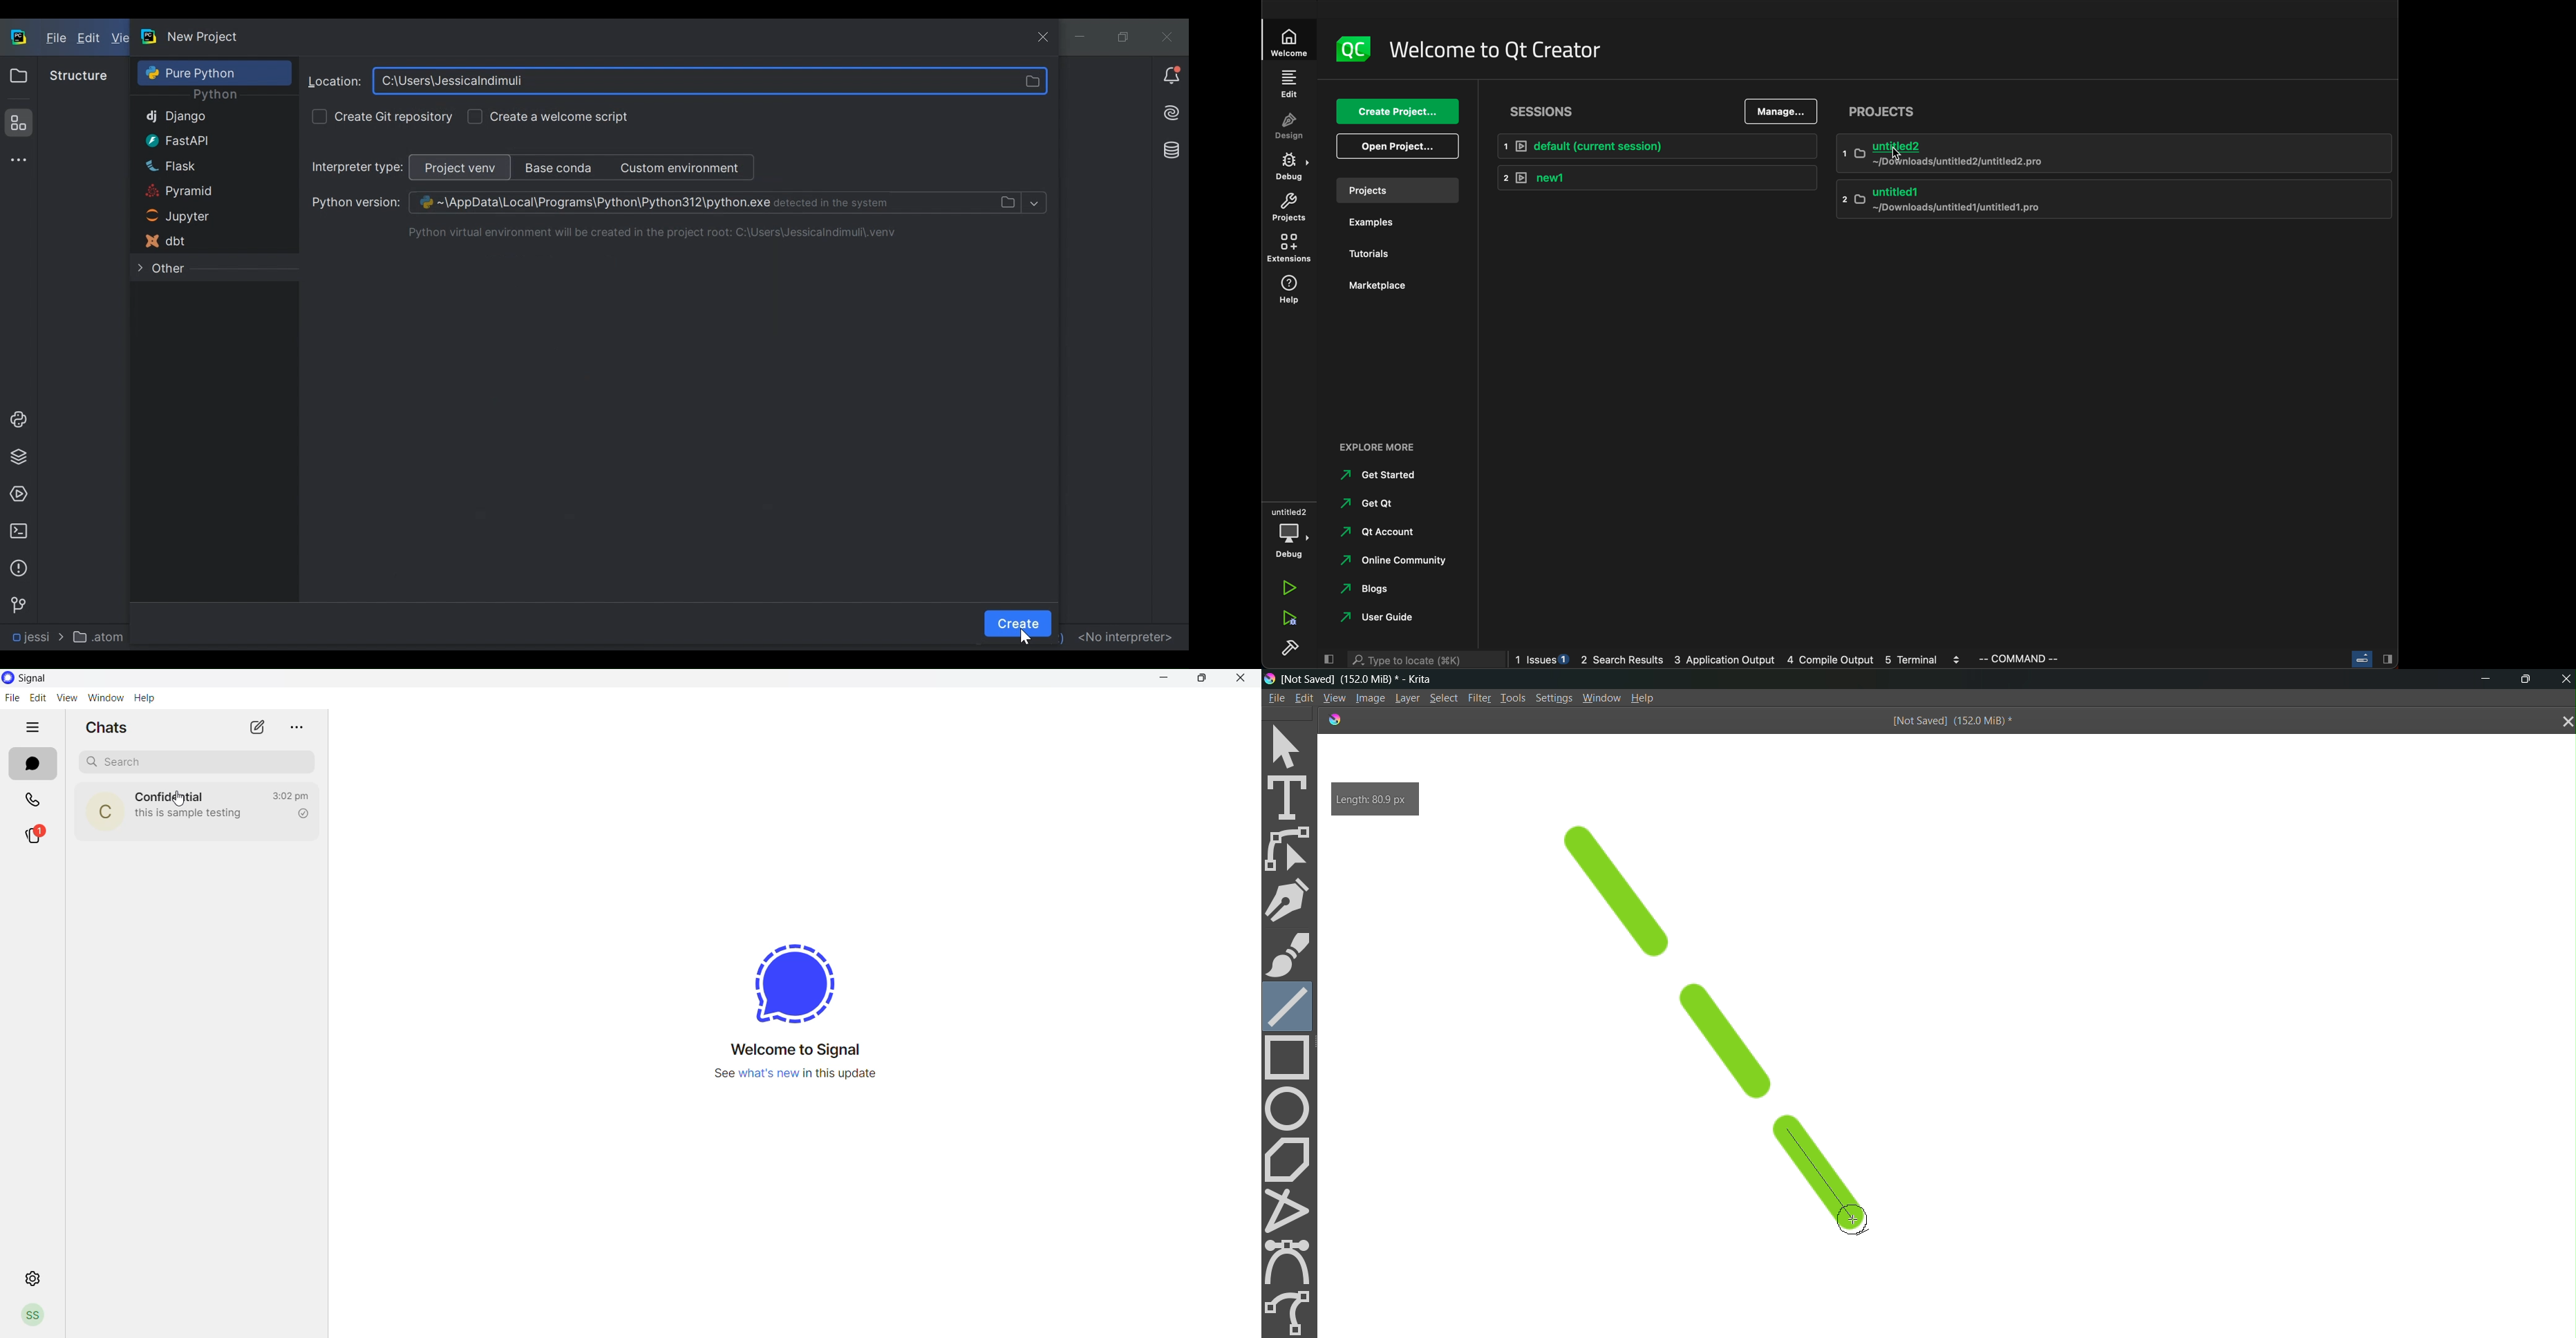  Describe the element at coordinates (1124, 37) in the screenshot. I see `Restore` at that location.